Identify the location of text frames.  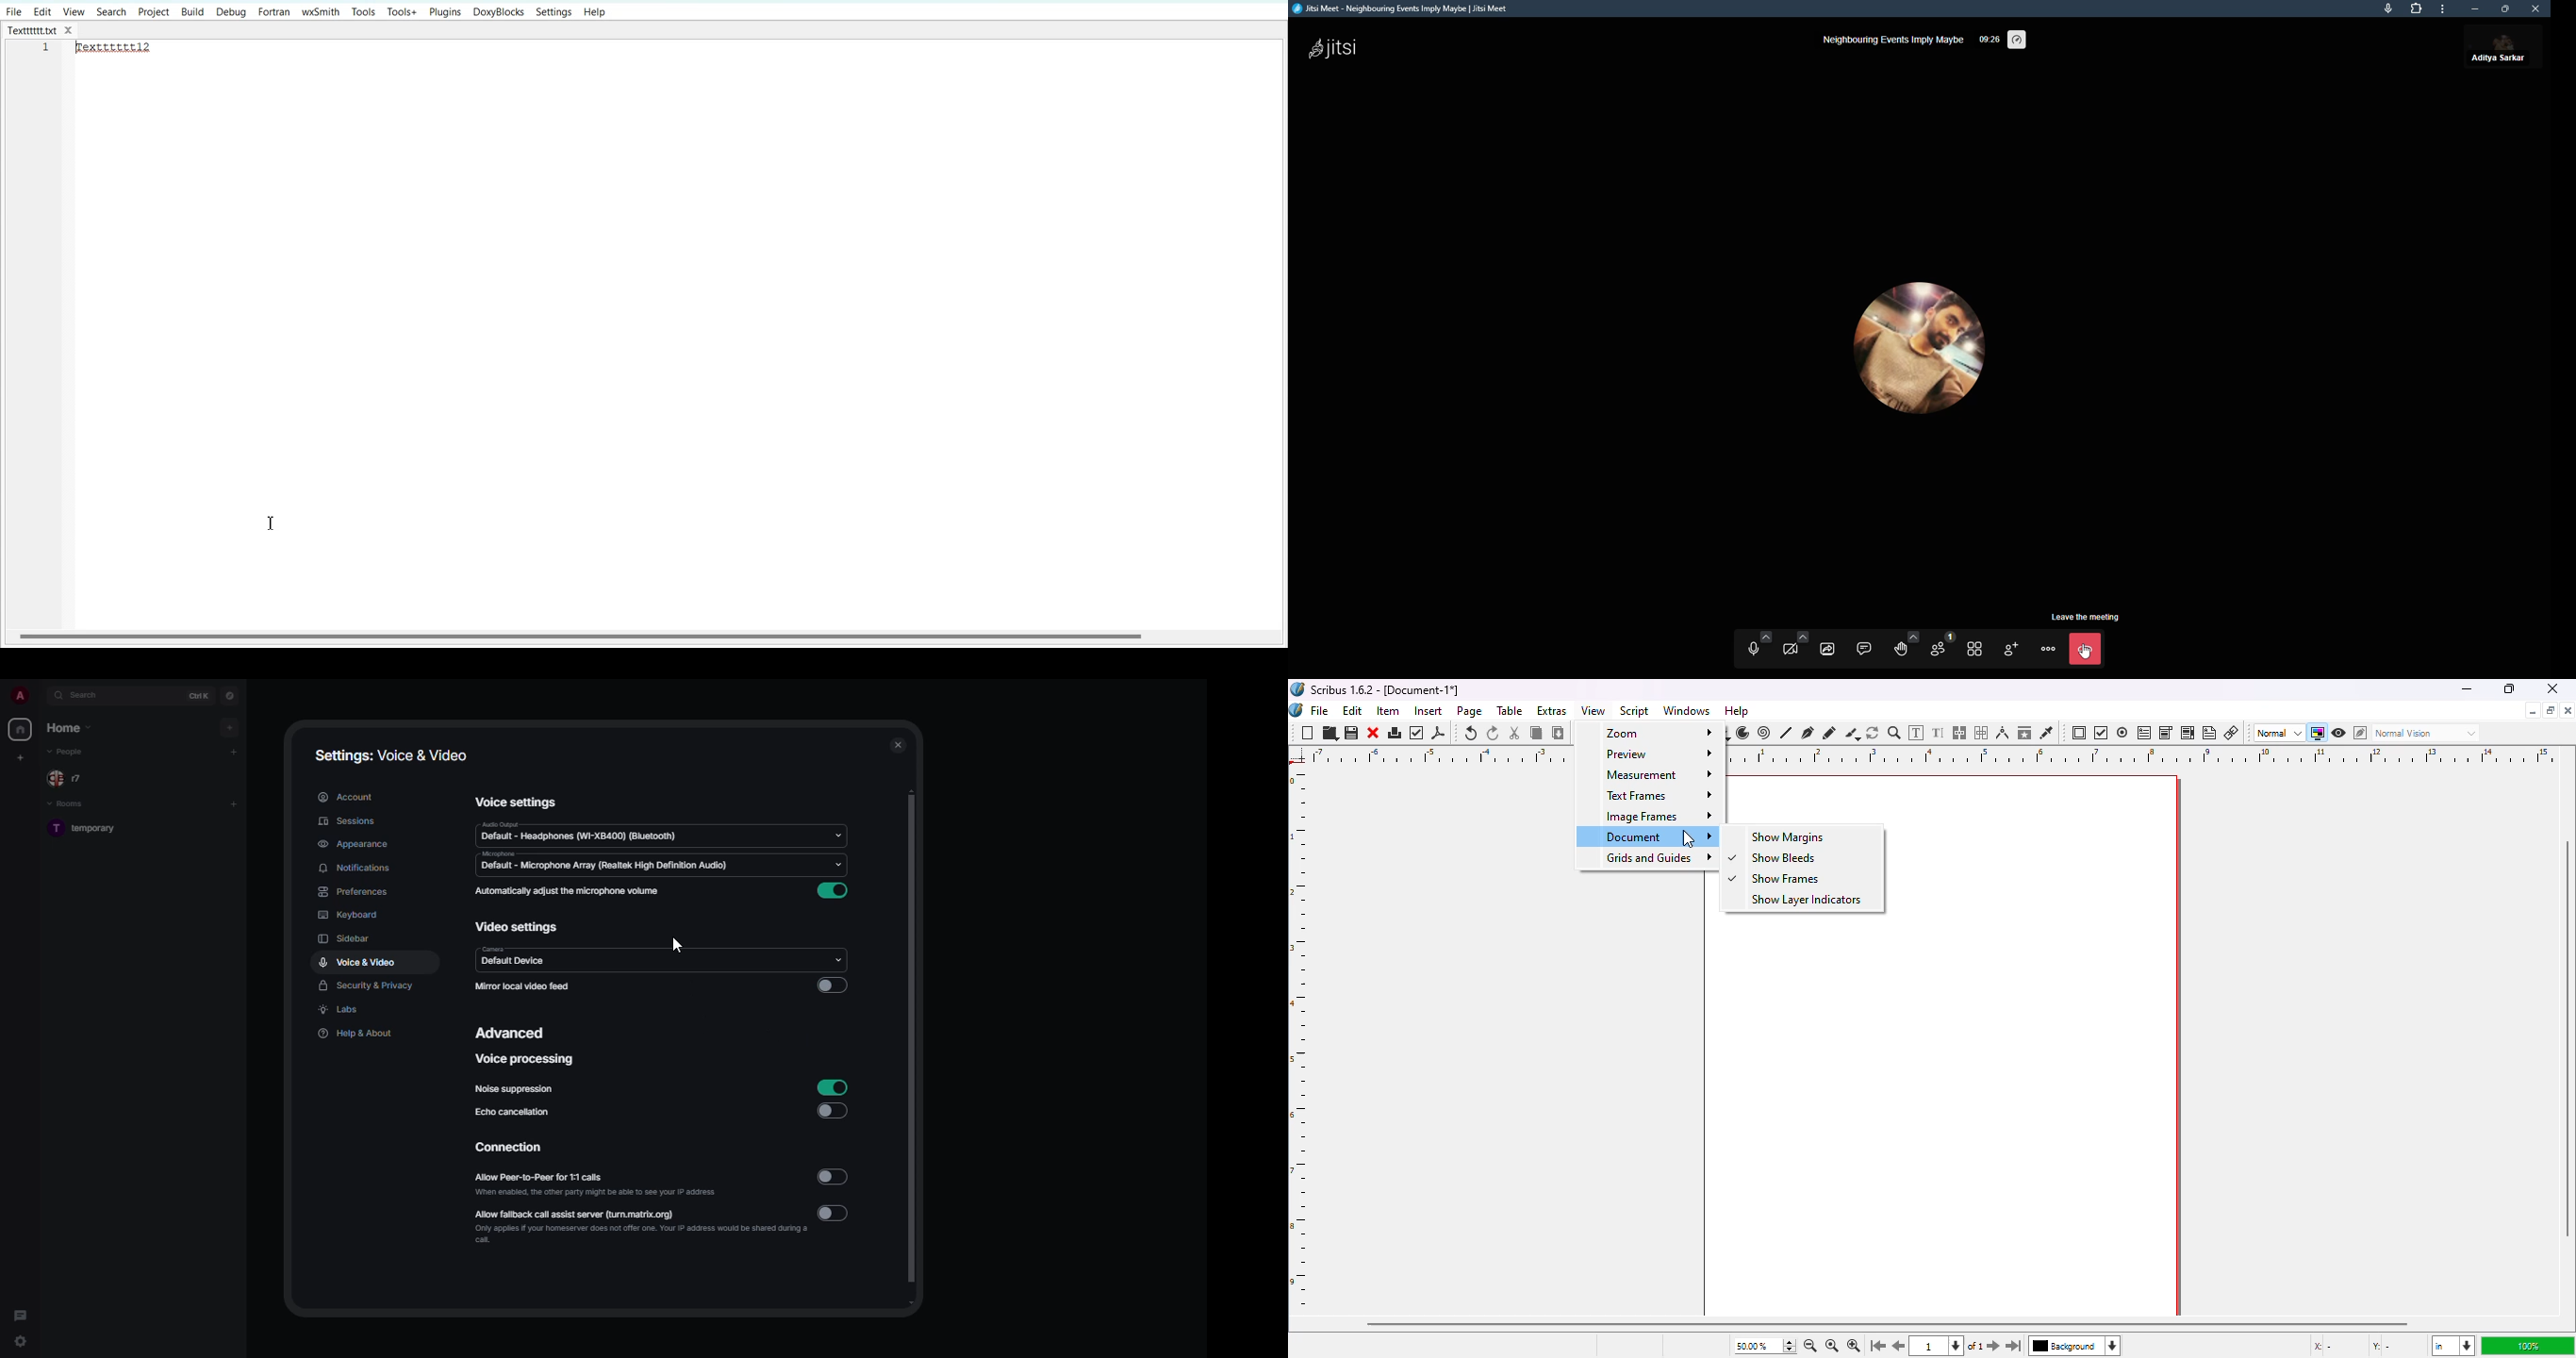
(1648, 795).